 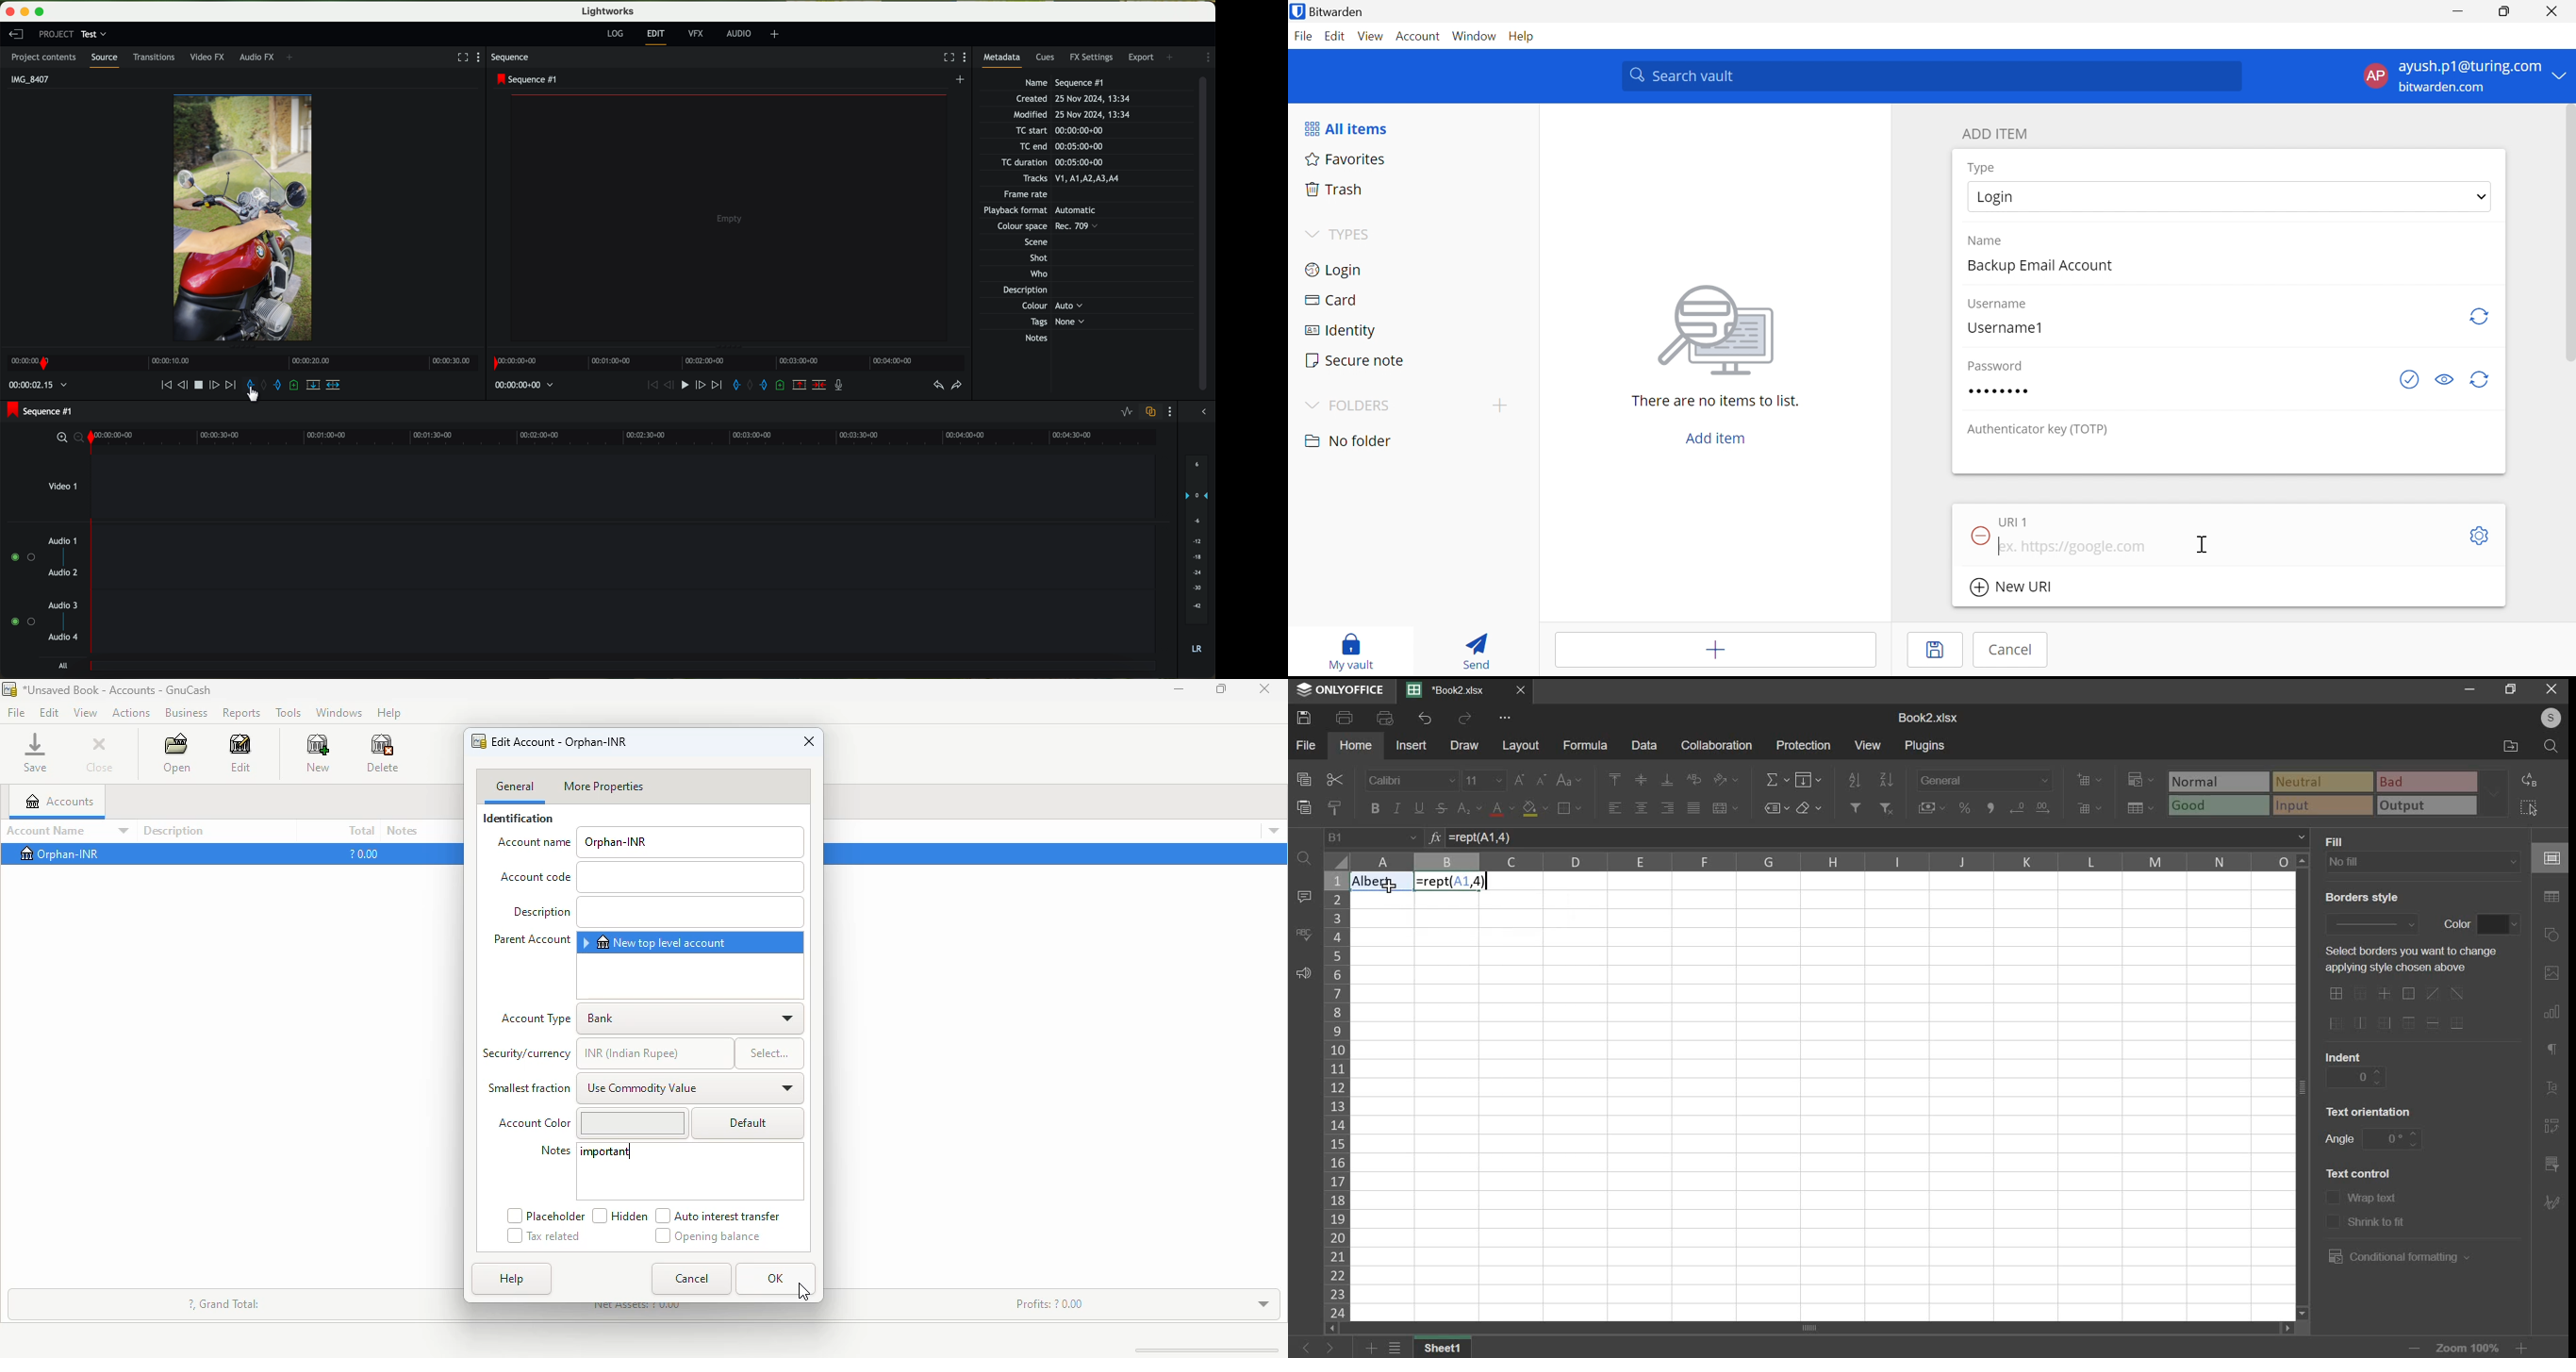 I want to click on background fill, so click(x=2424, y=861).